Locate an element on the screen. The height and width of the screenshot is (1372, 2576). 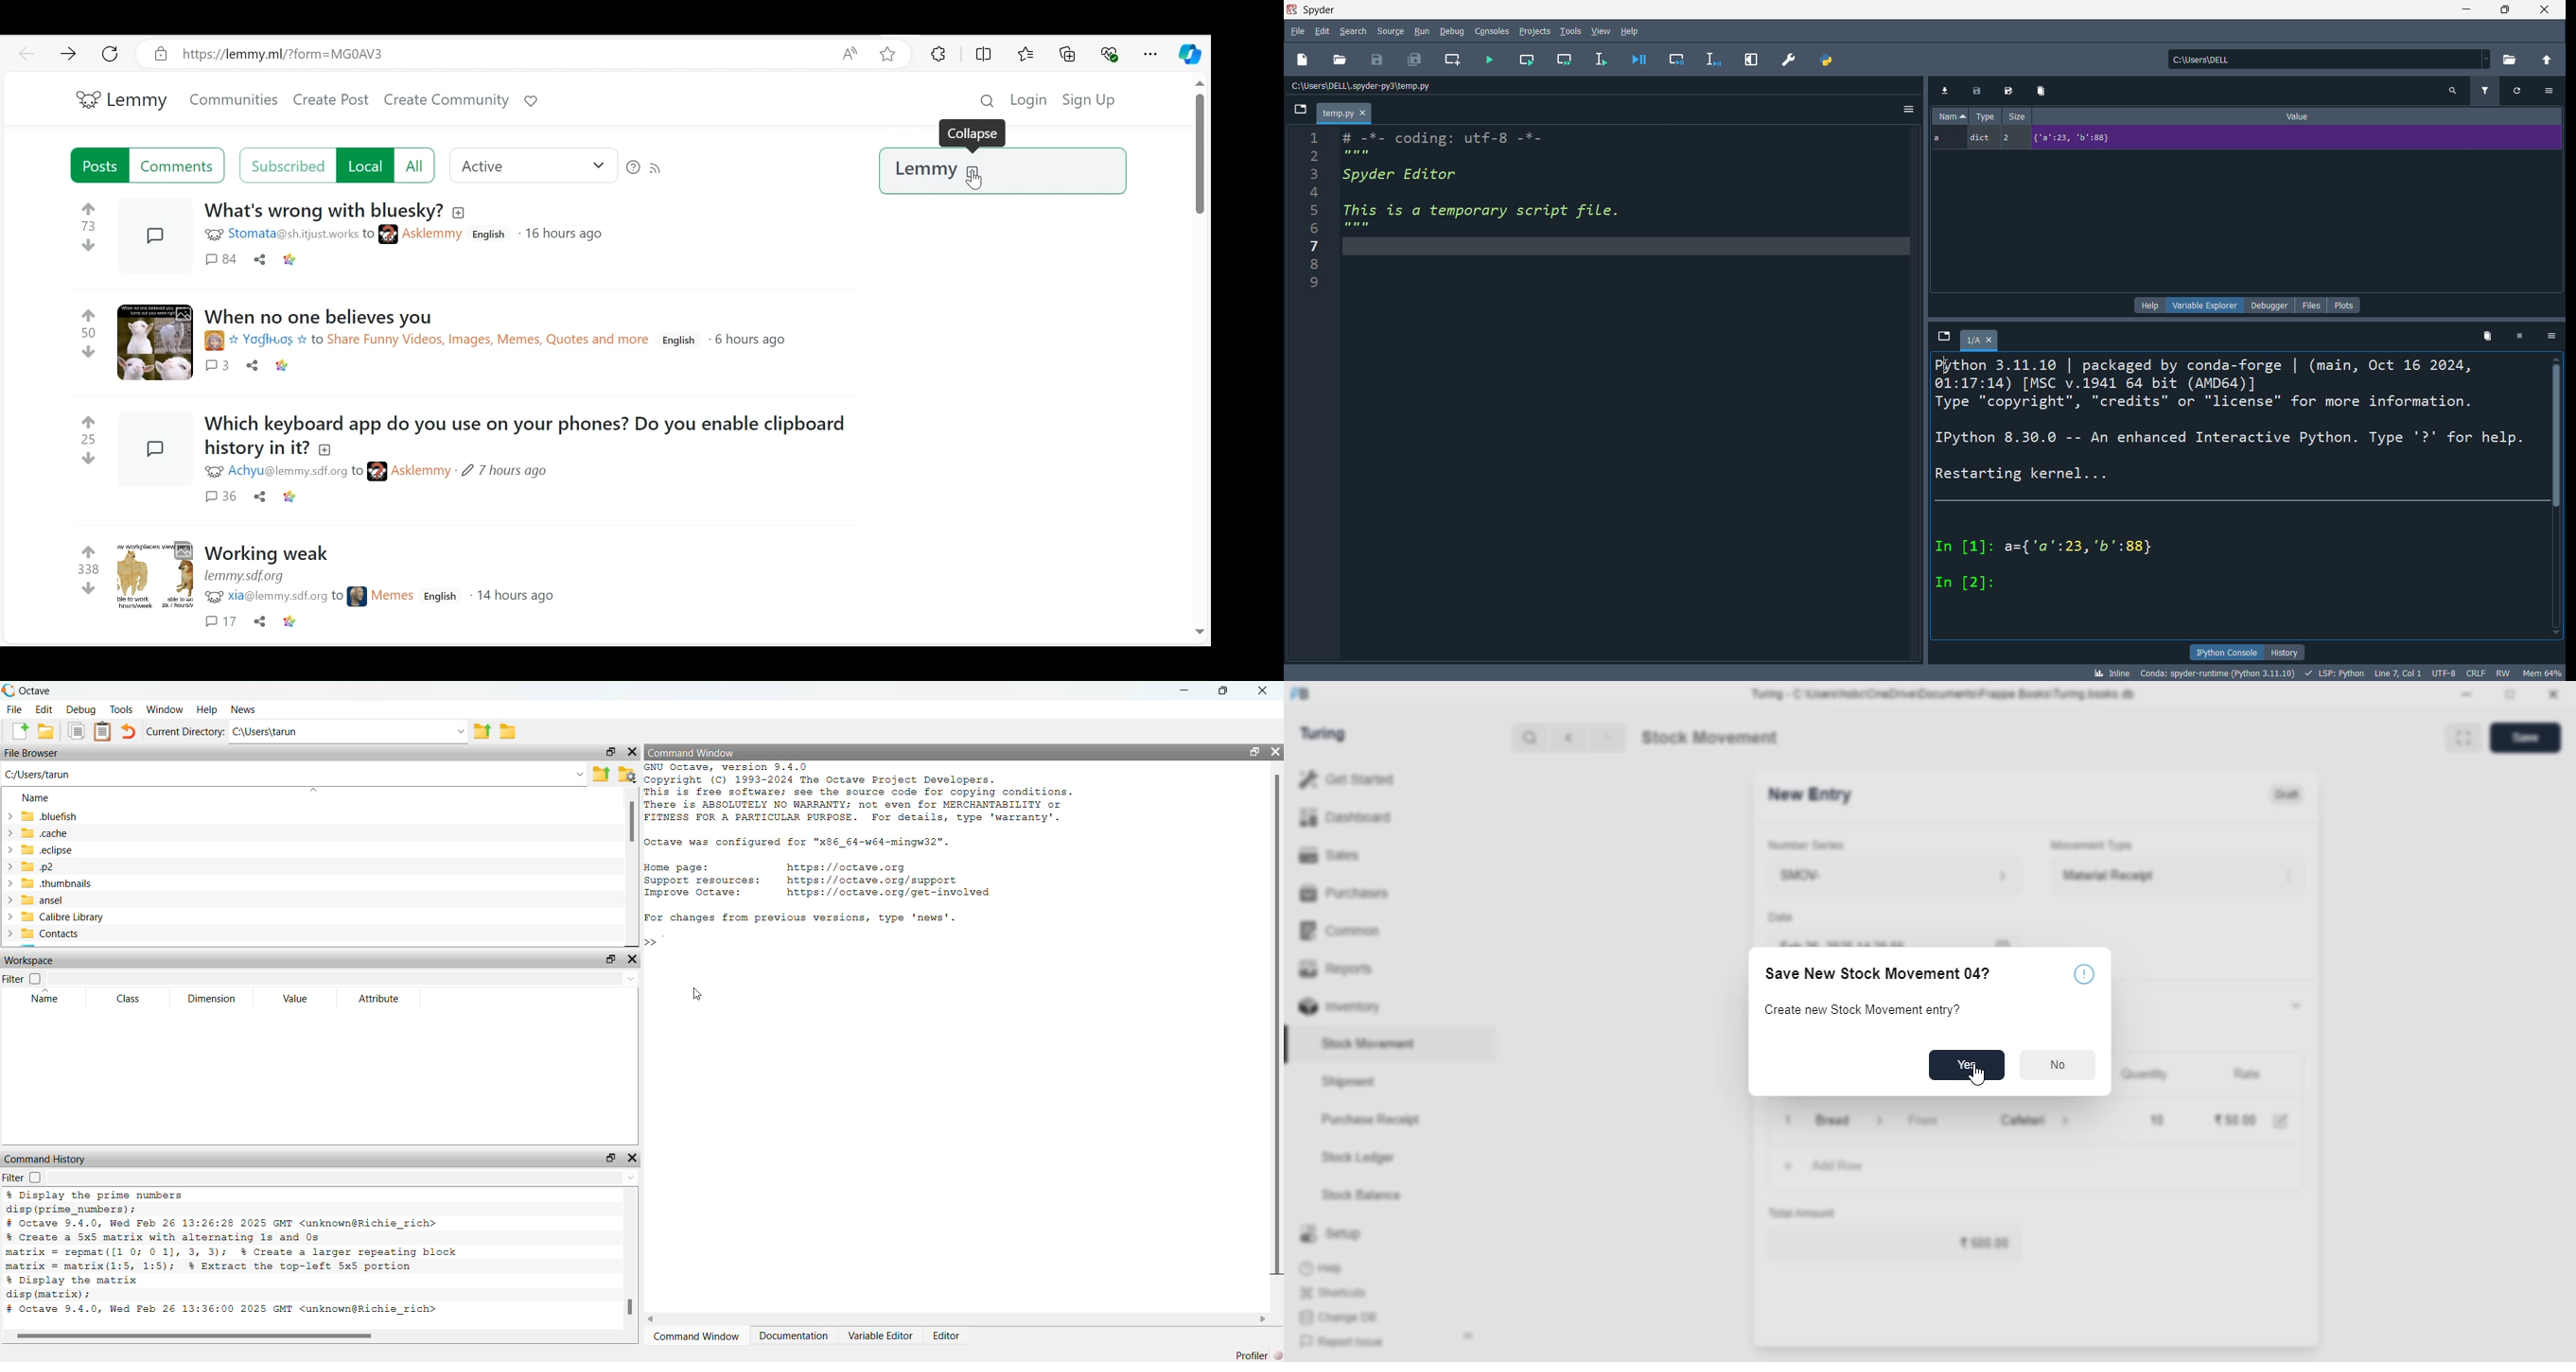
delete is located at coordinates (2487, 334).